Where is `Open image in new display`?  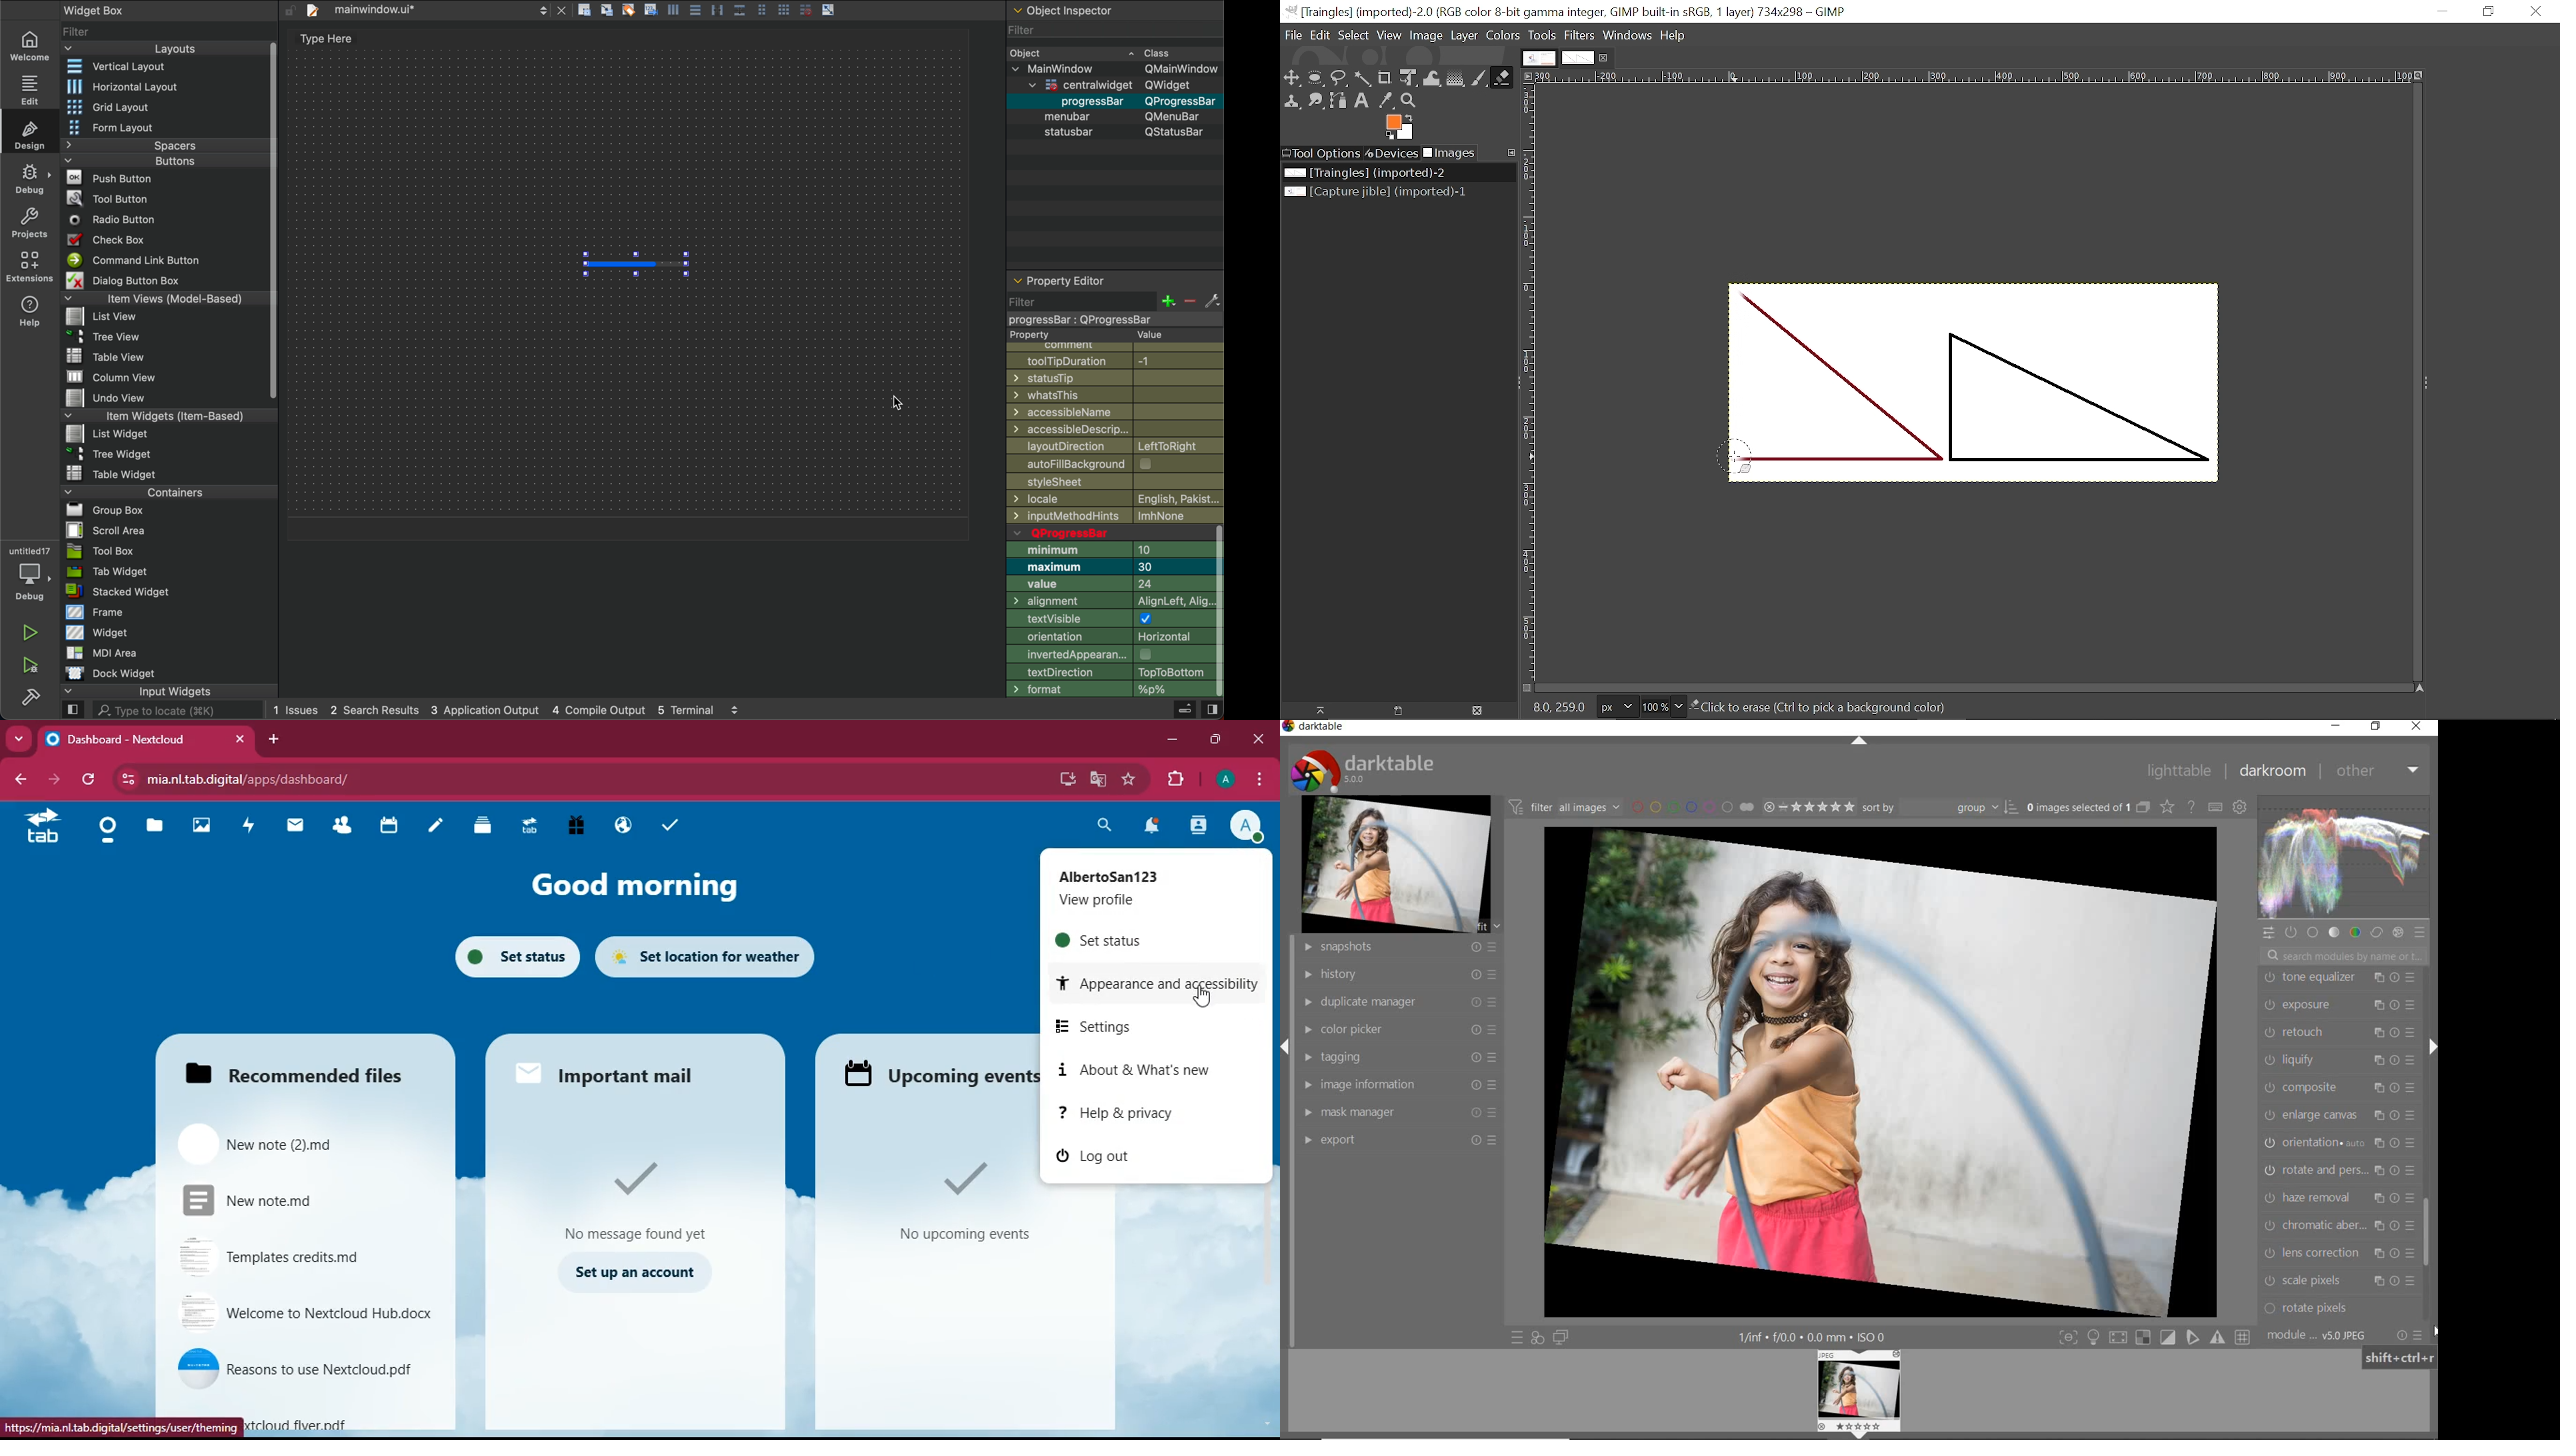
Open image in new display is located at coordinates (1395, 711).